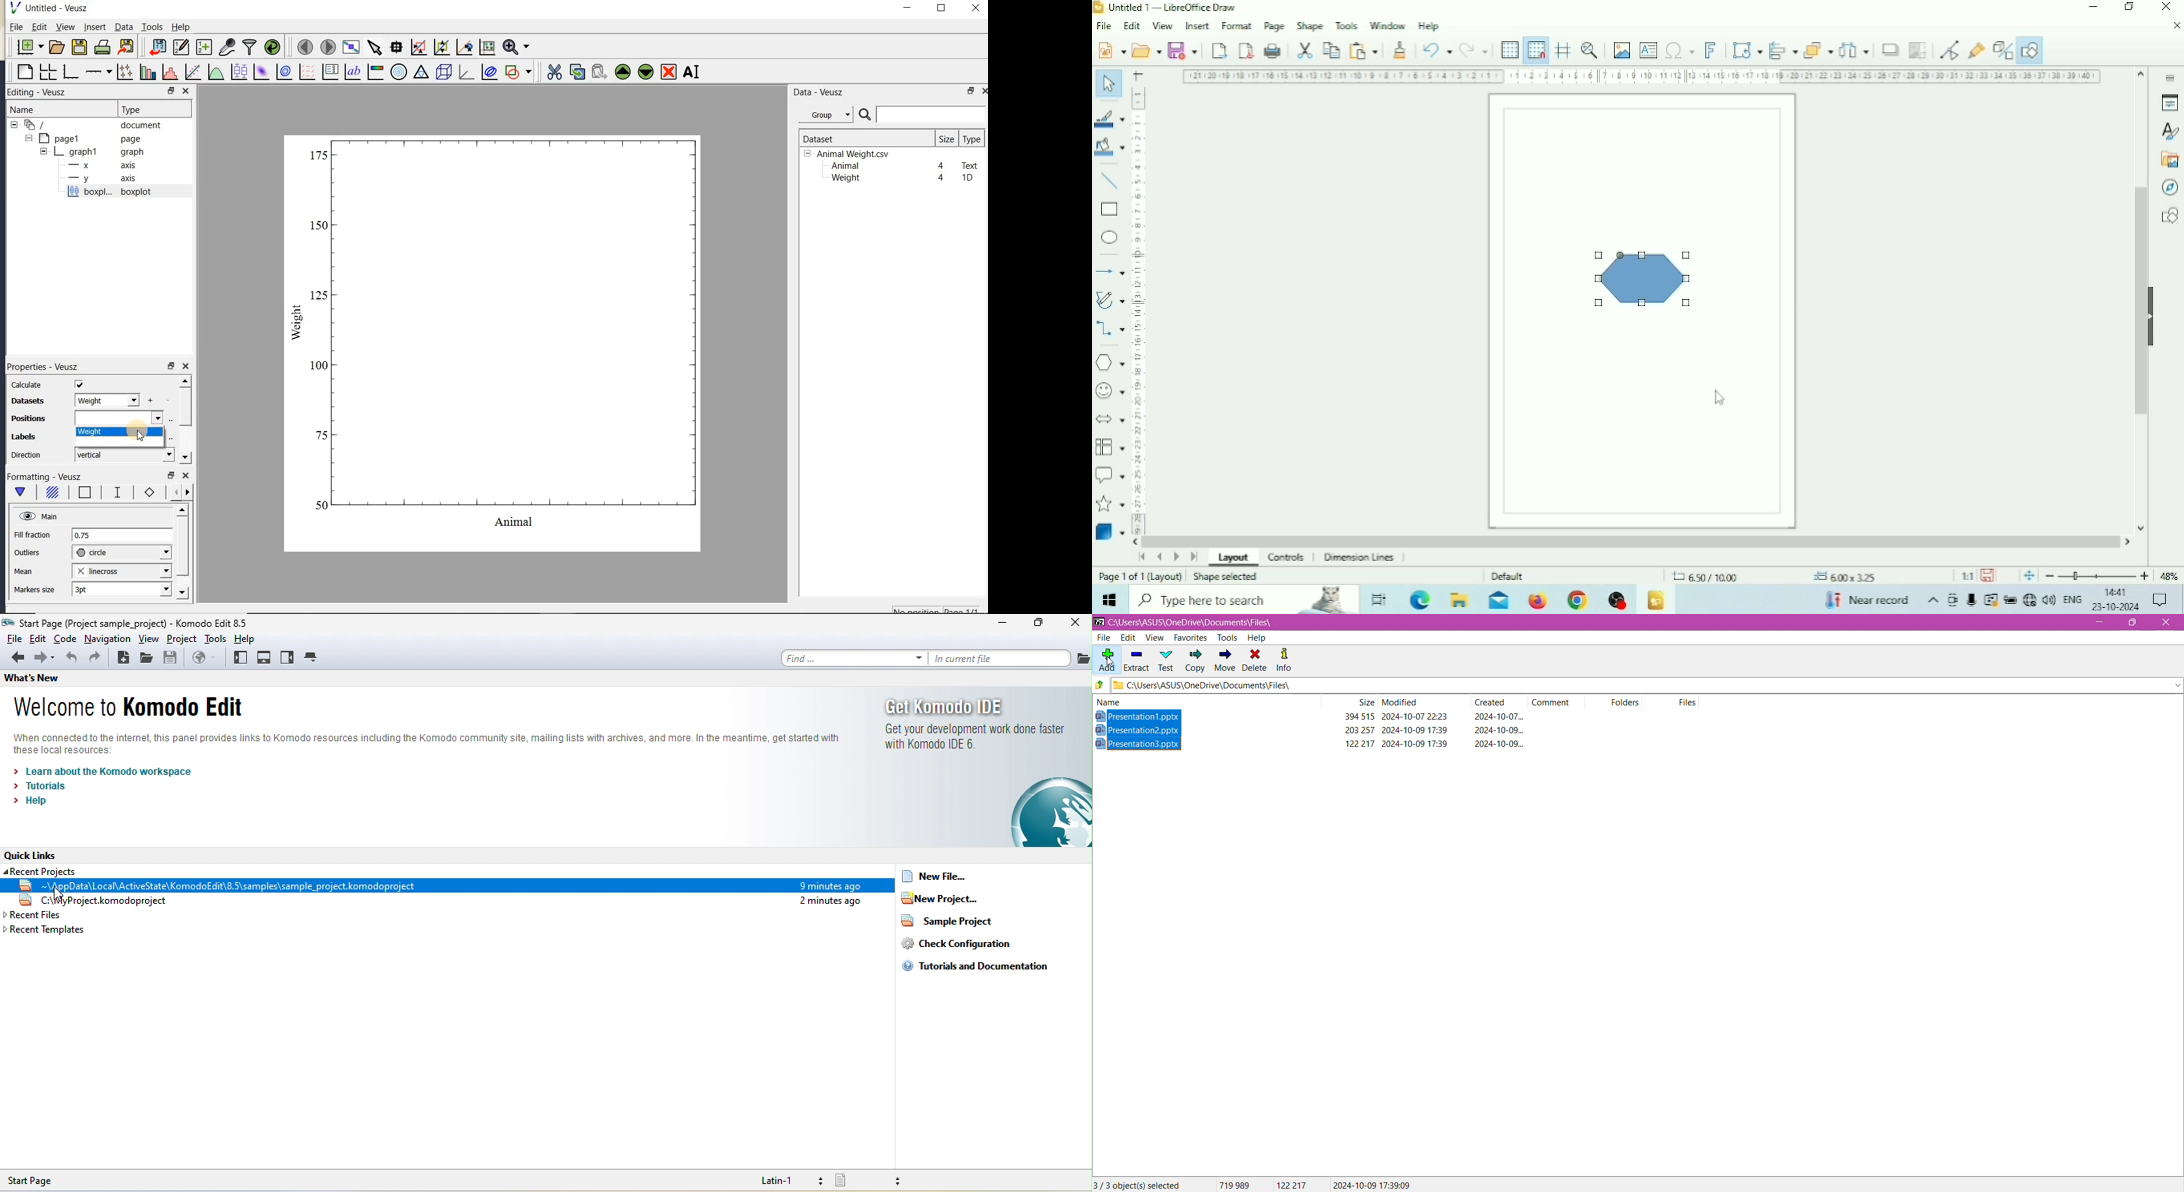 The image size is (2184, 1204). Describe the element at coordinates (126, 623) in the screenshot. I see `title` at that location.